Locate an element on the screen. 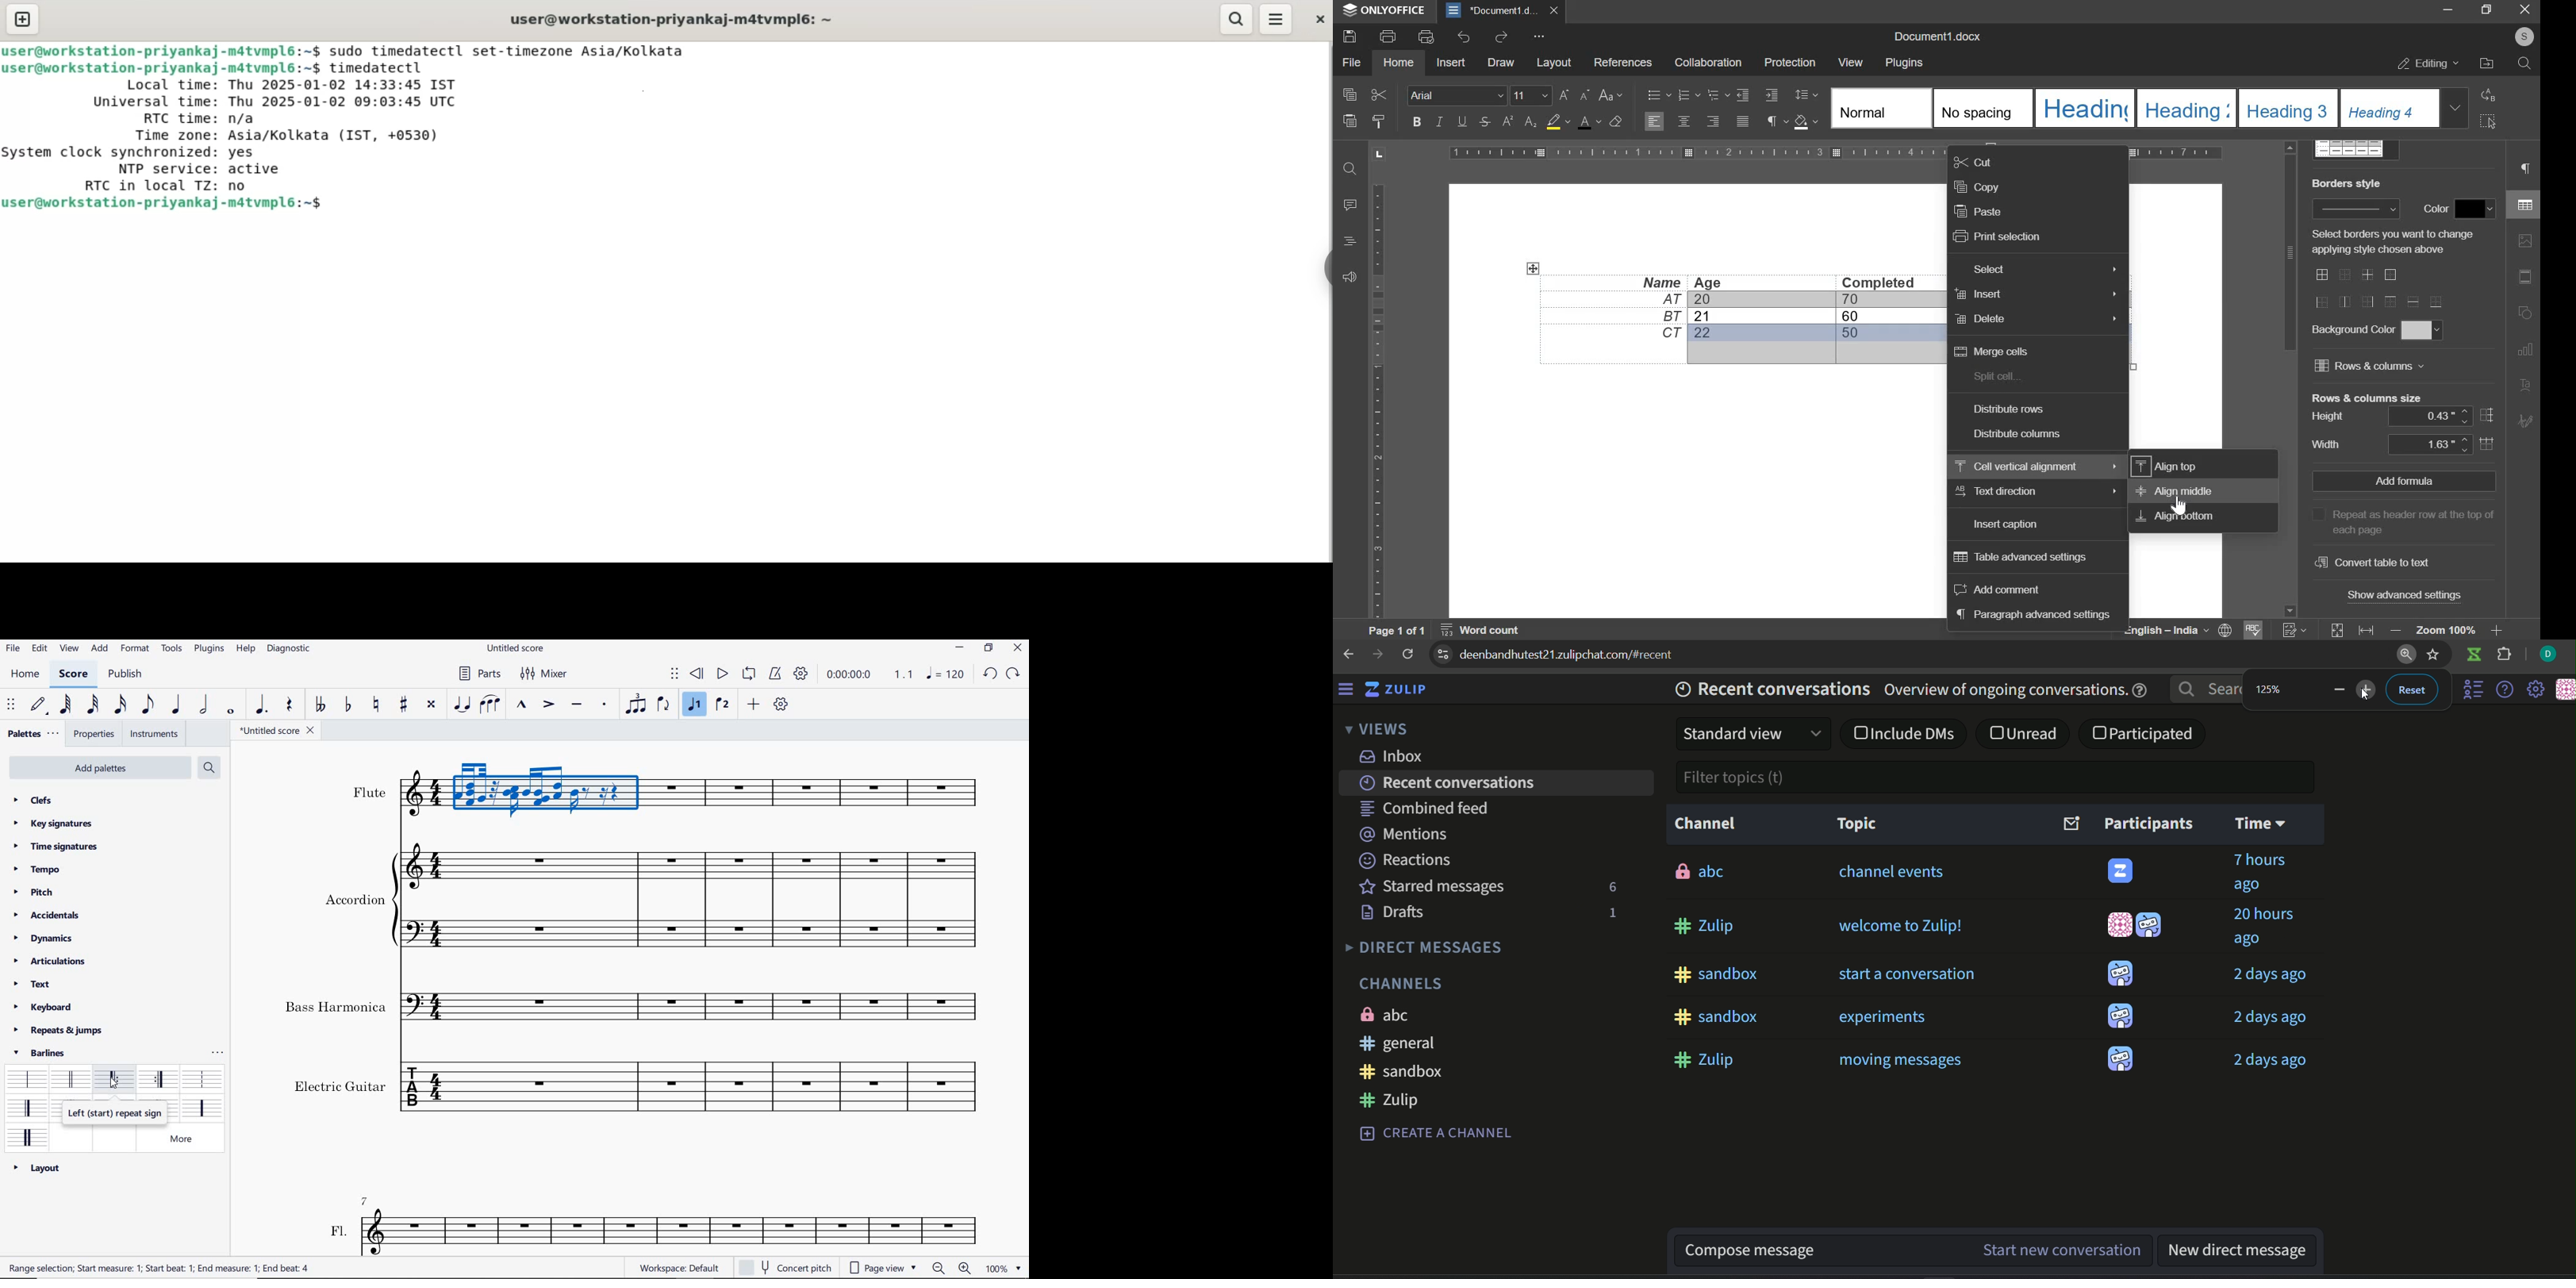  mentions is located at coordinates (1403, 832).